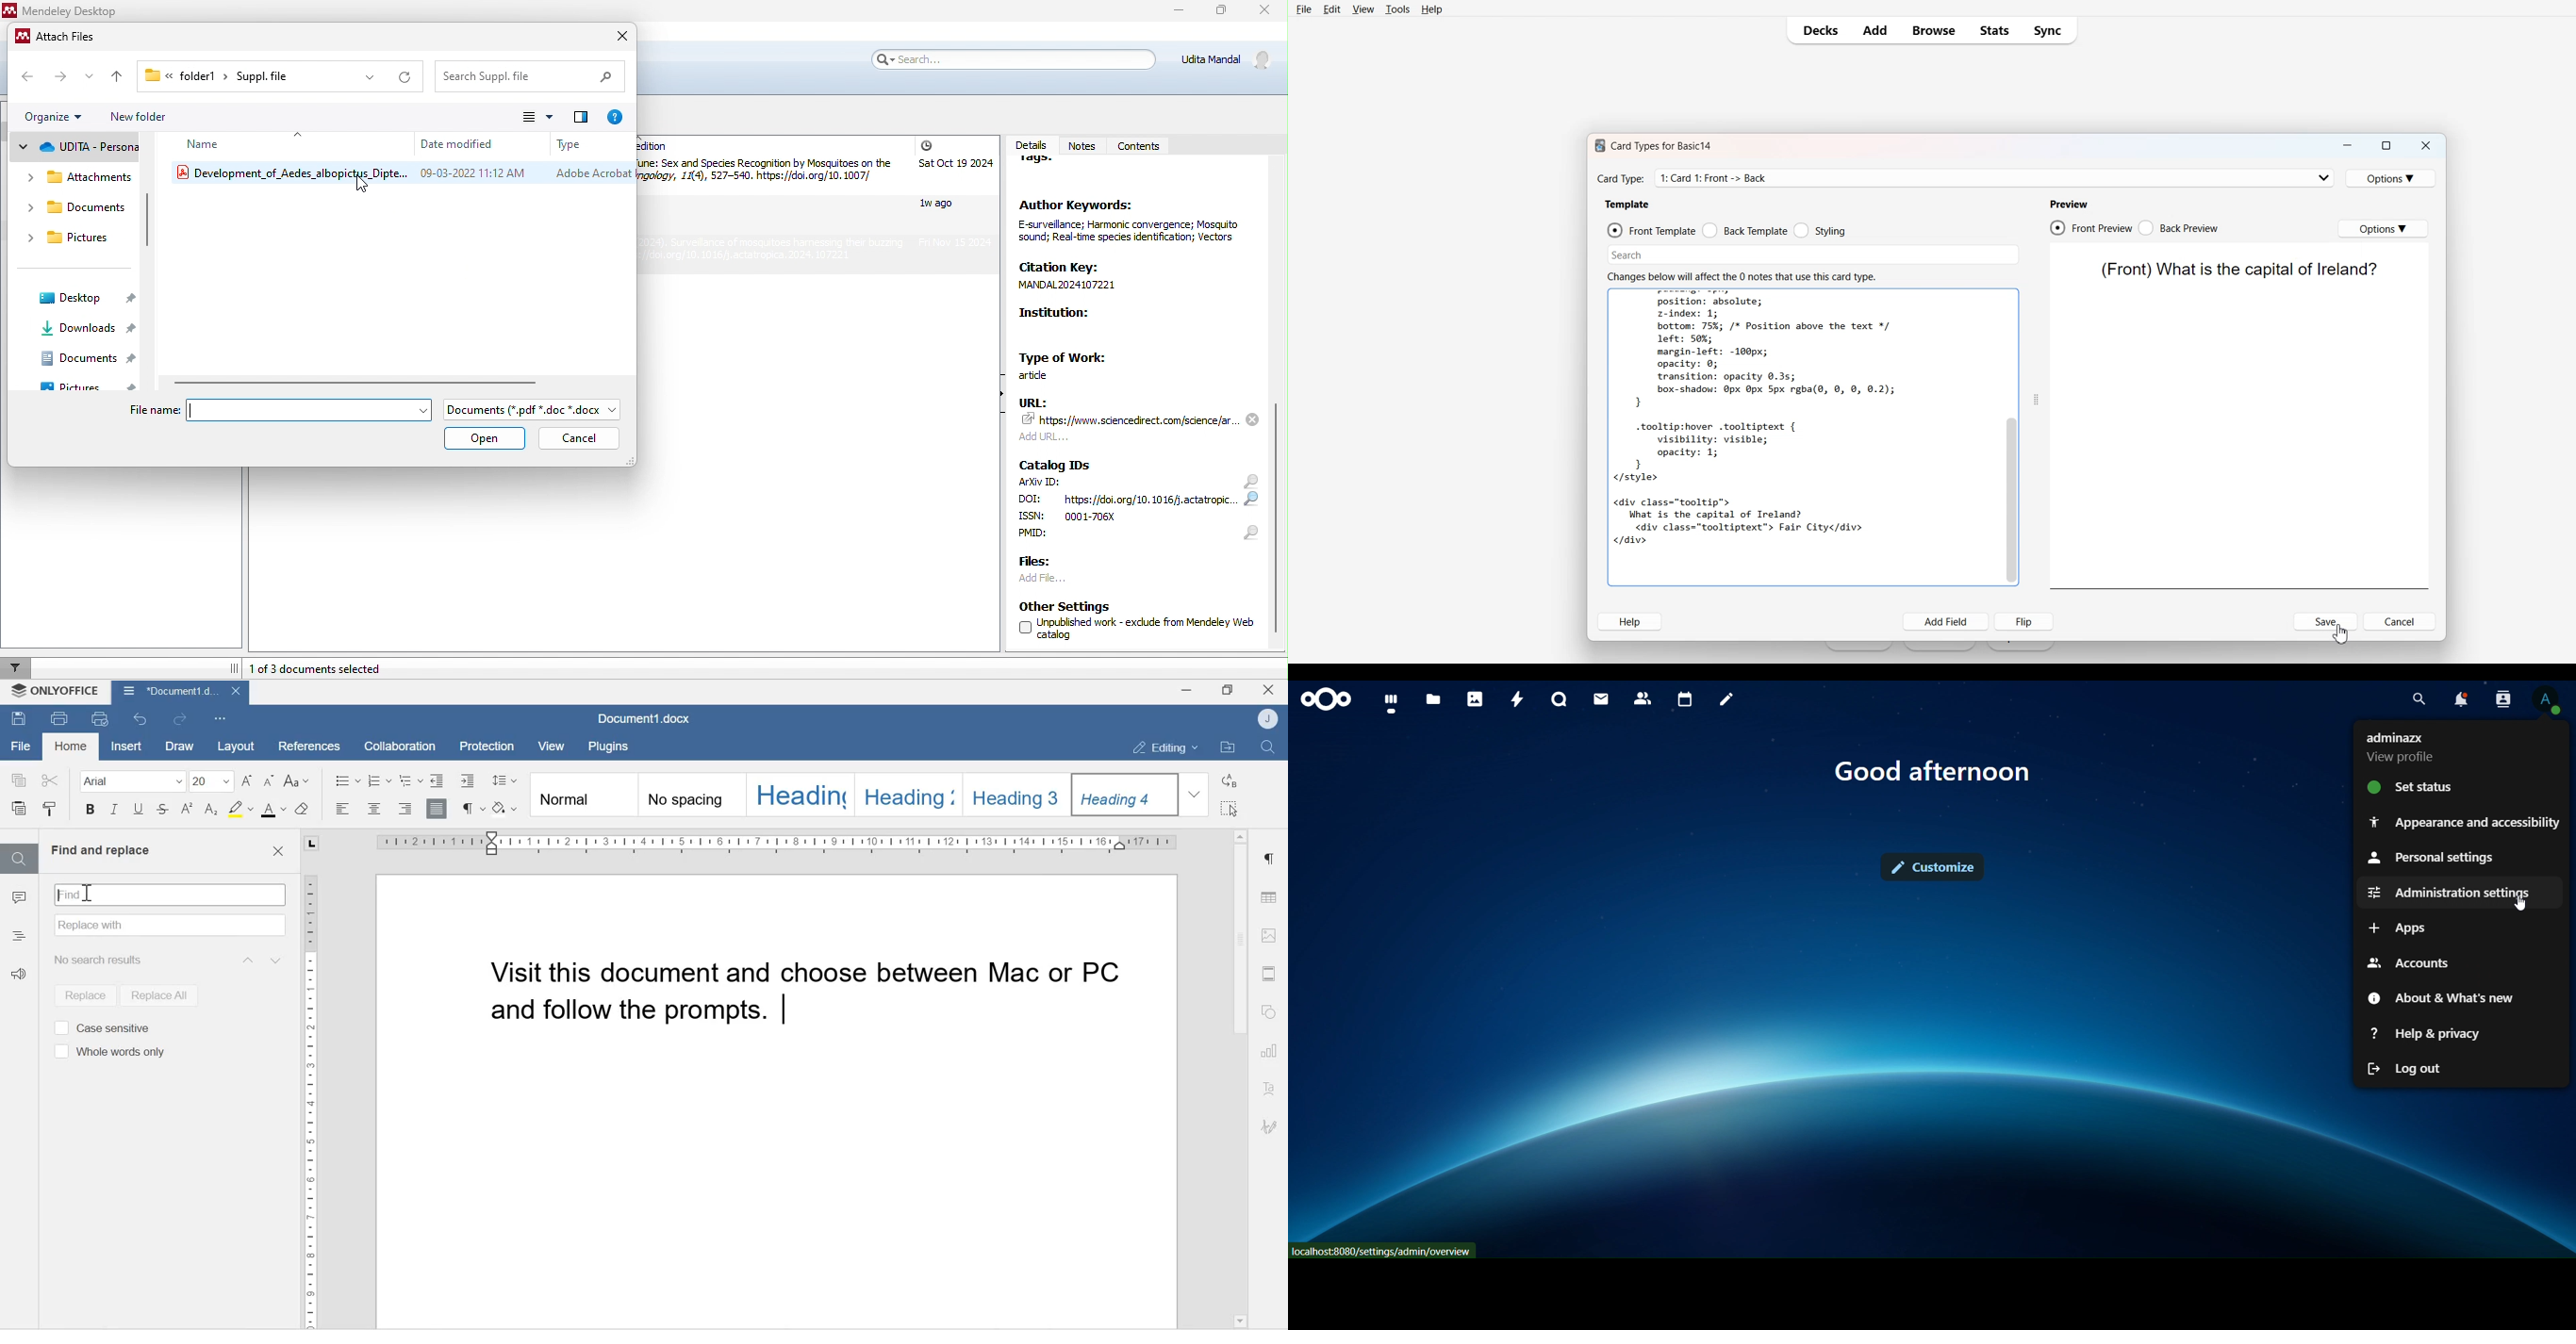  Describe the element at coordinates (2326, 622) in the screenshot. I see `Save` at that location.